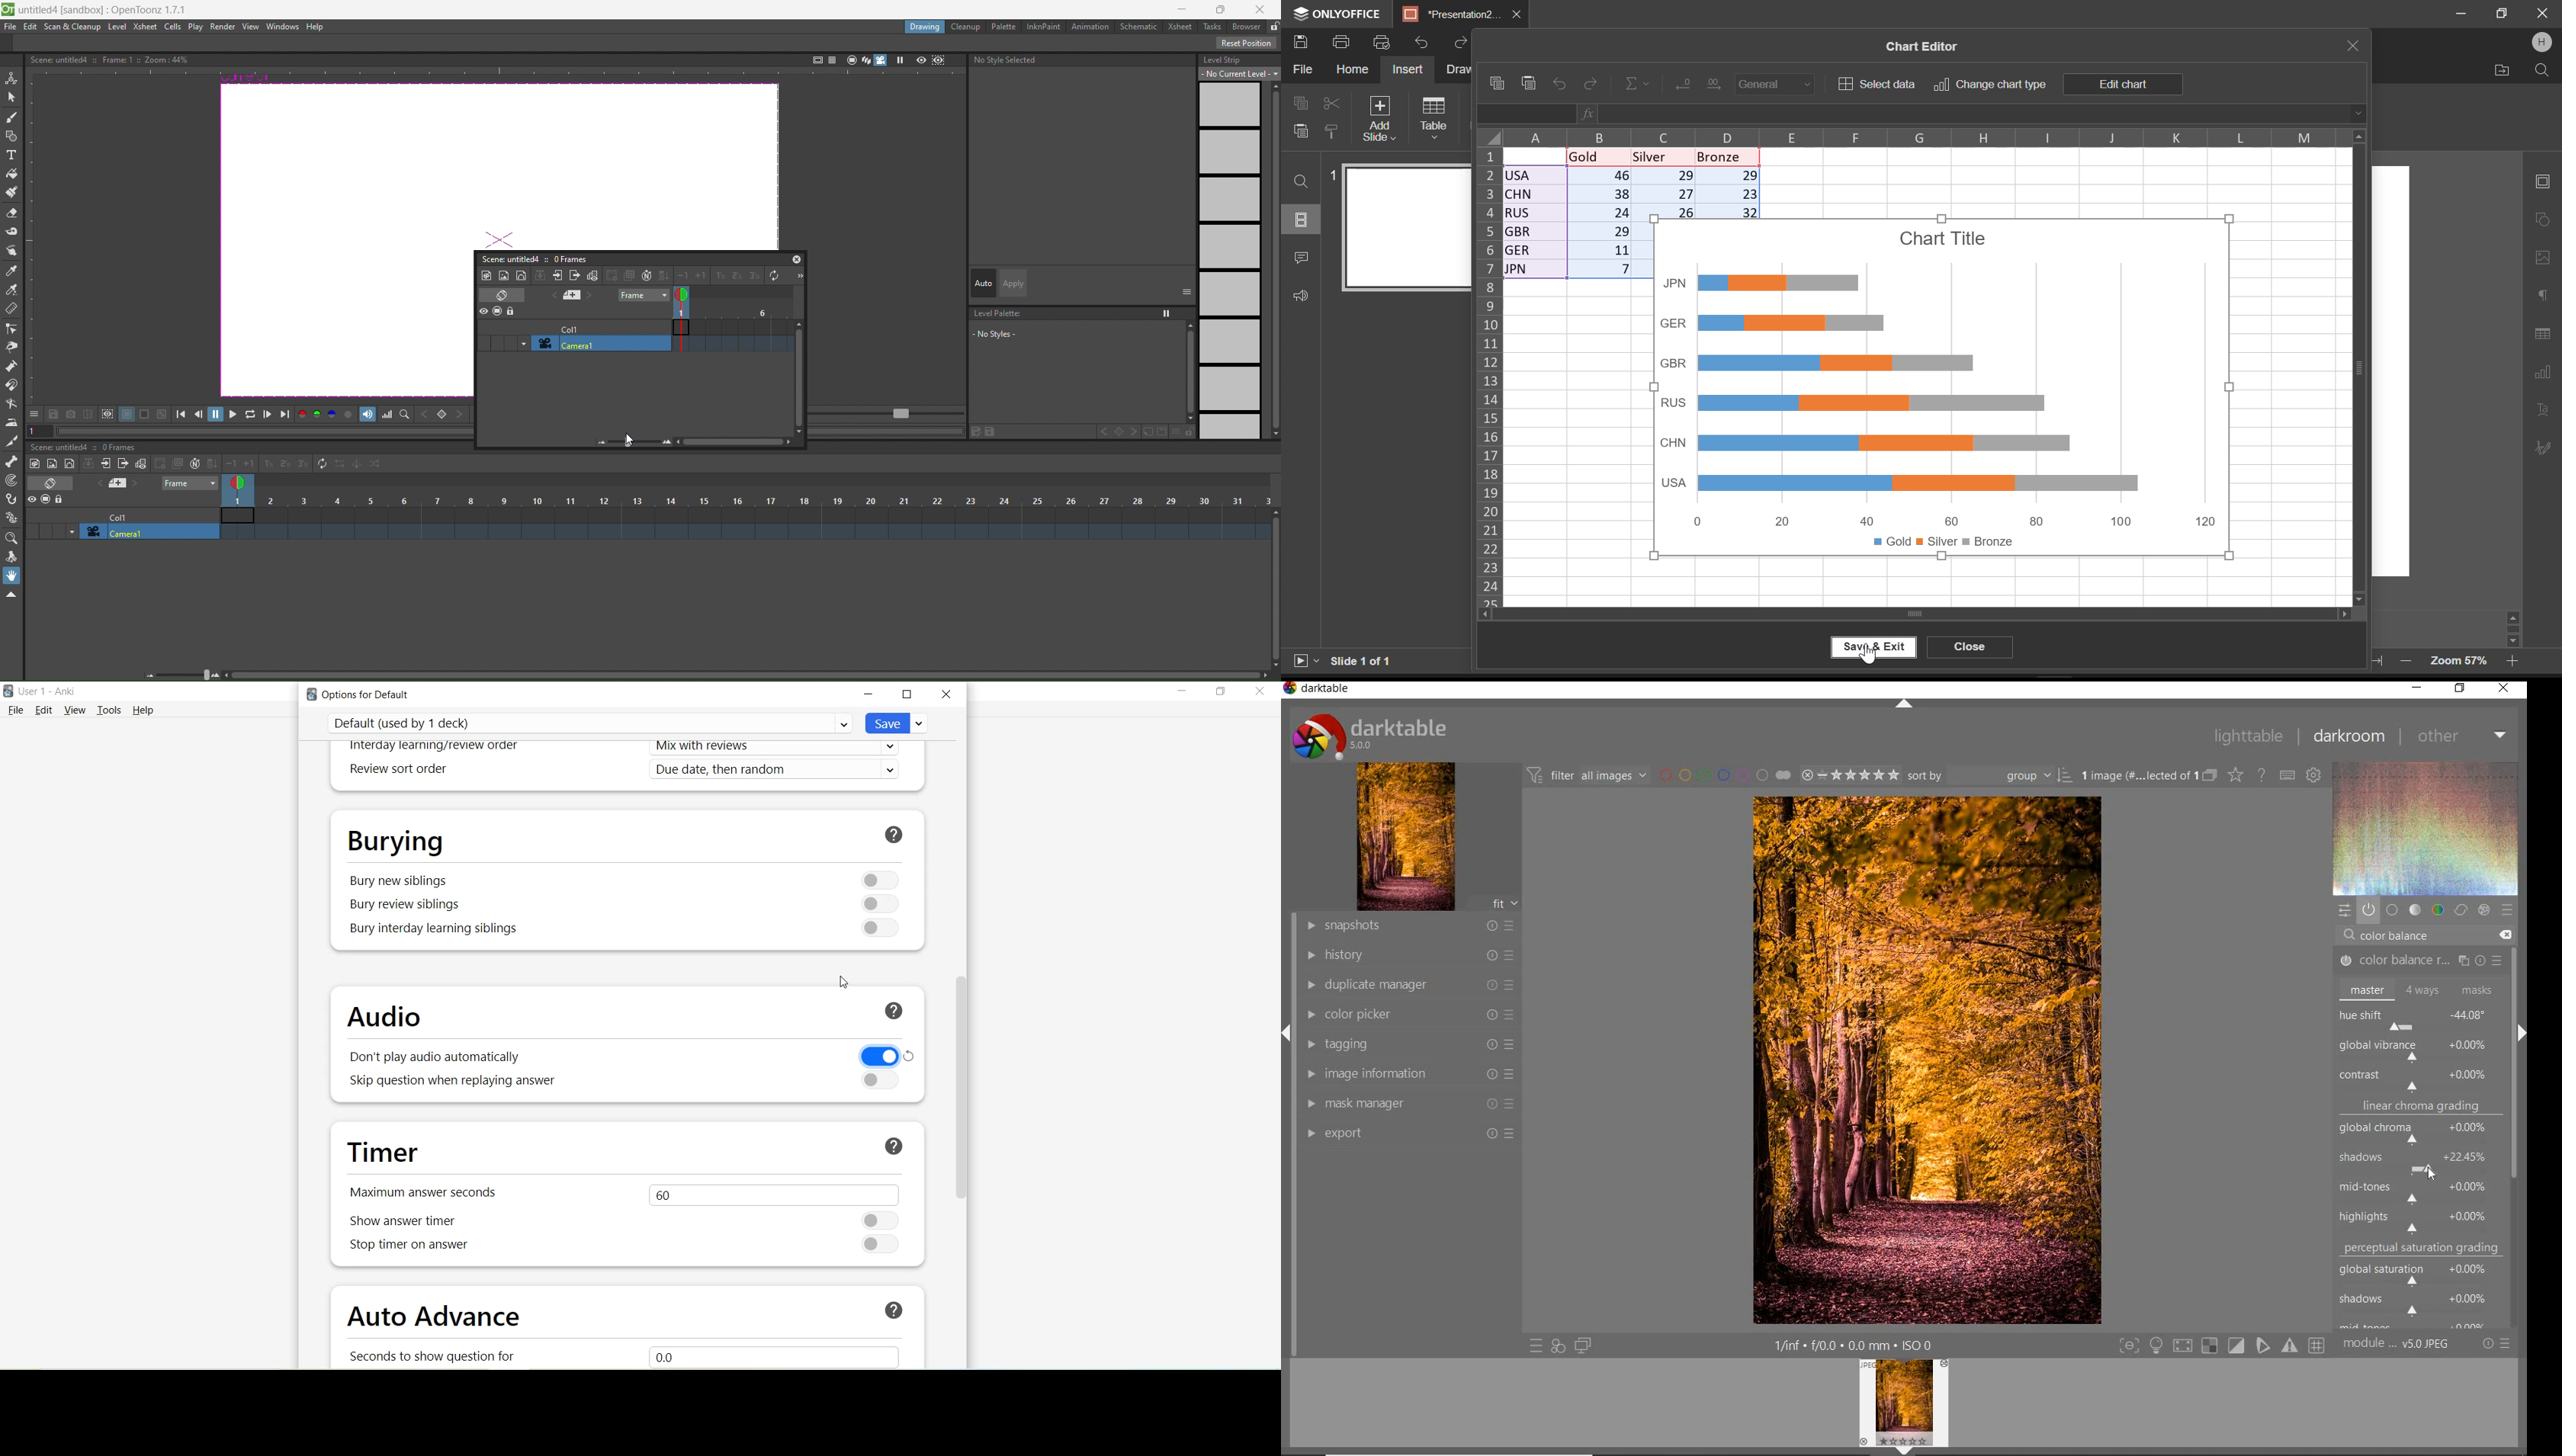  What do you see at coordinates (1400, 226) in the screenshot?
I see `Slide 1` at bounding box center [1400, 226].